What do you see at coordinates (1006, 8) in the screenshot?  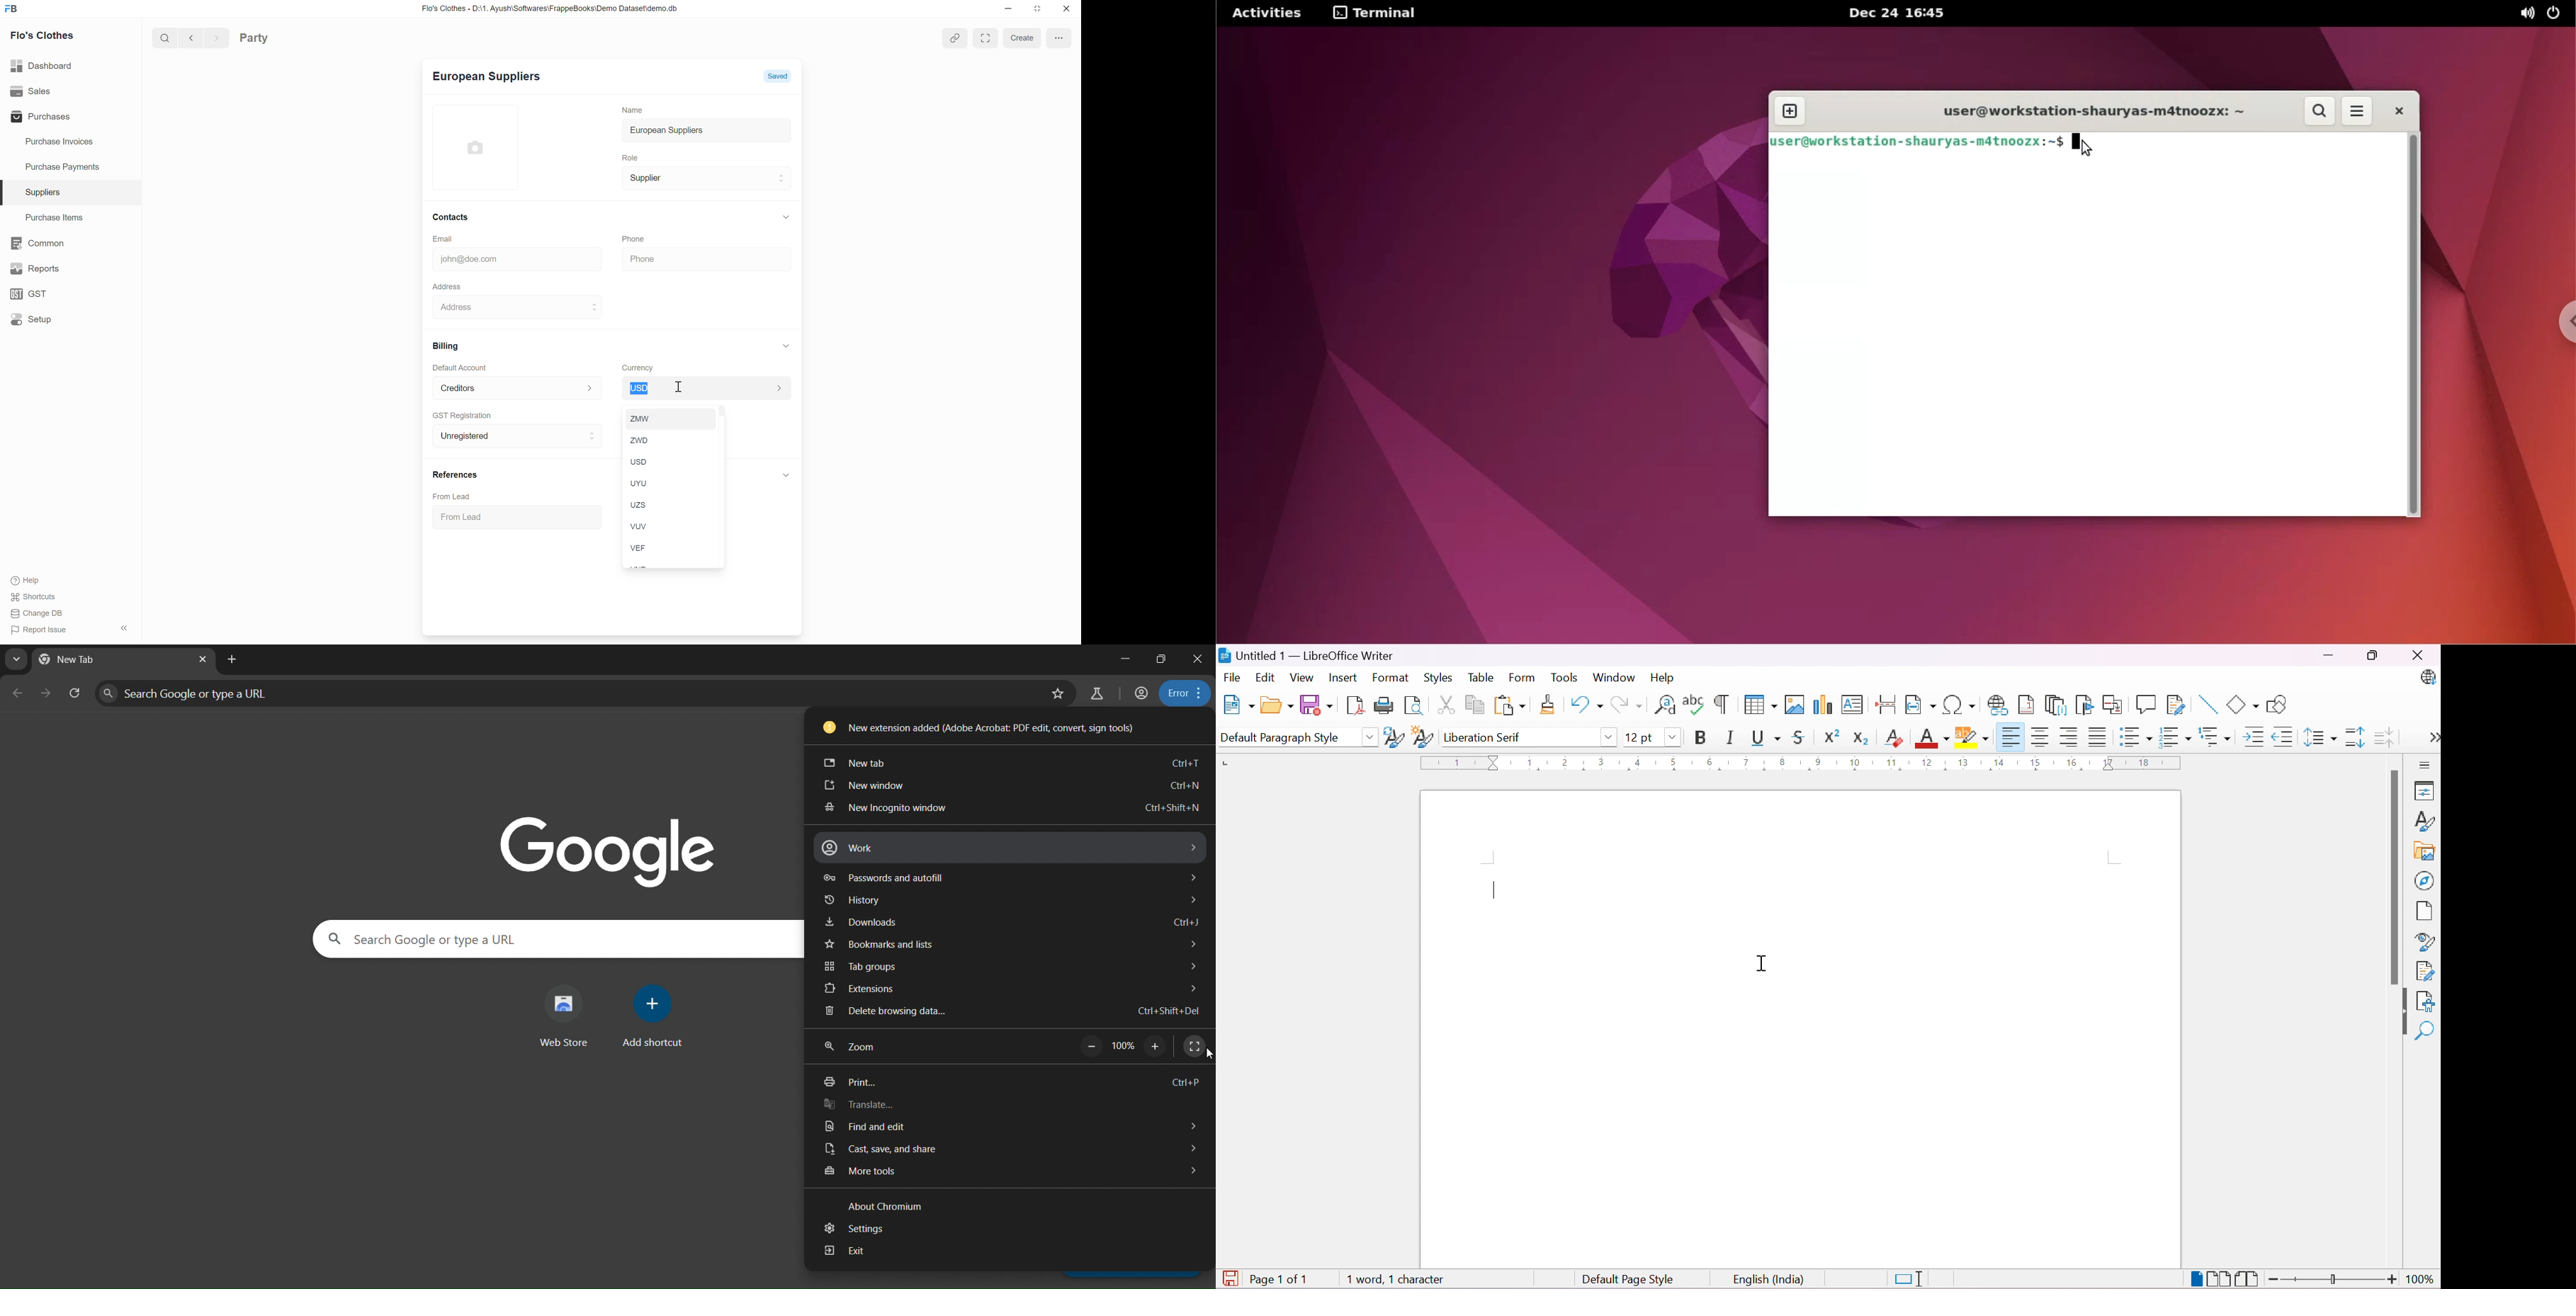 I see `minimise` at bounding box center [1006, 8].